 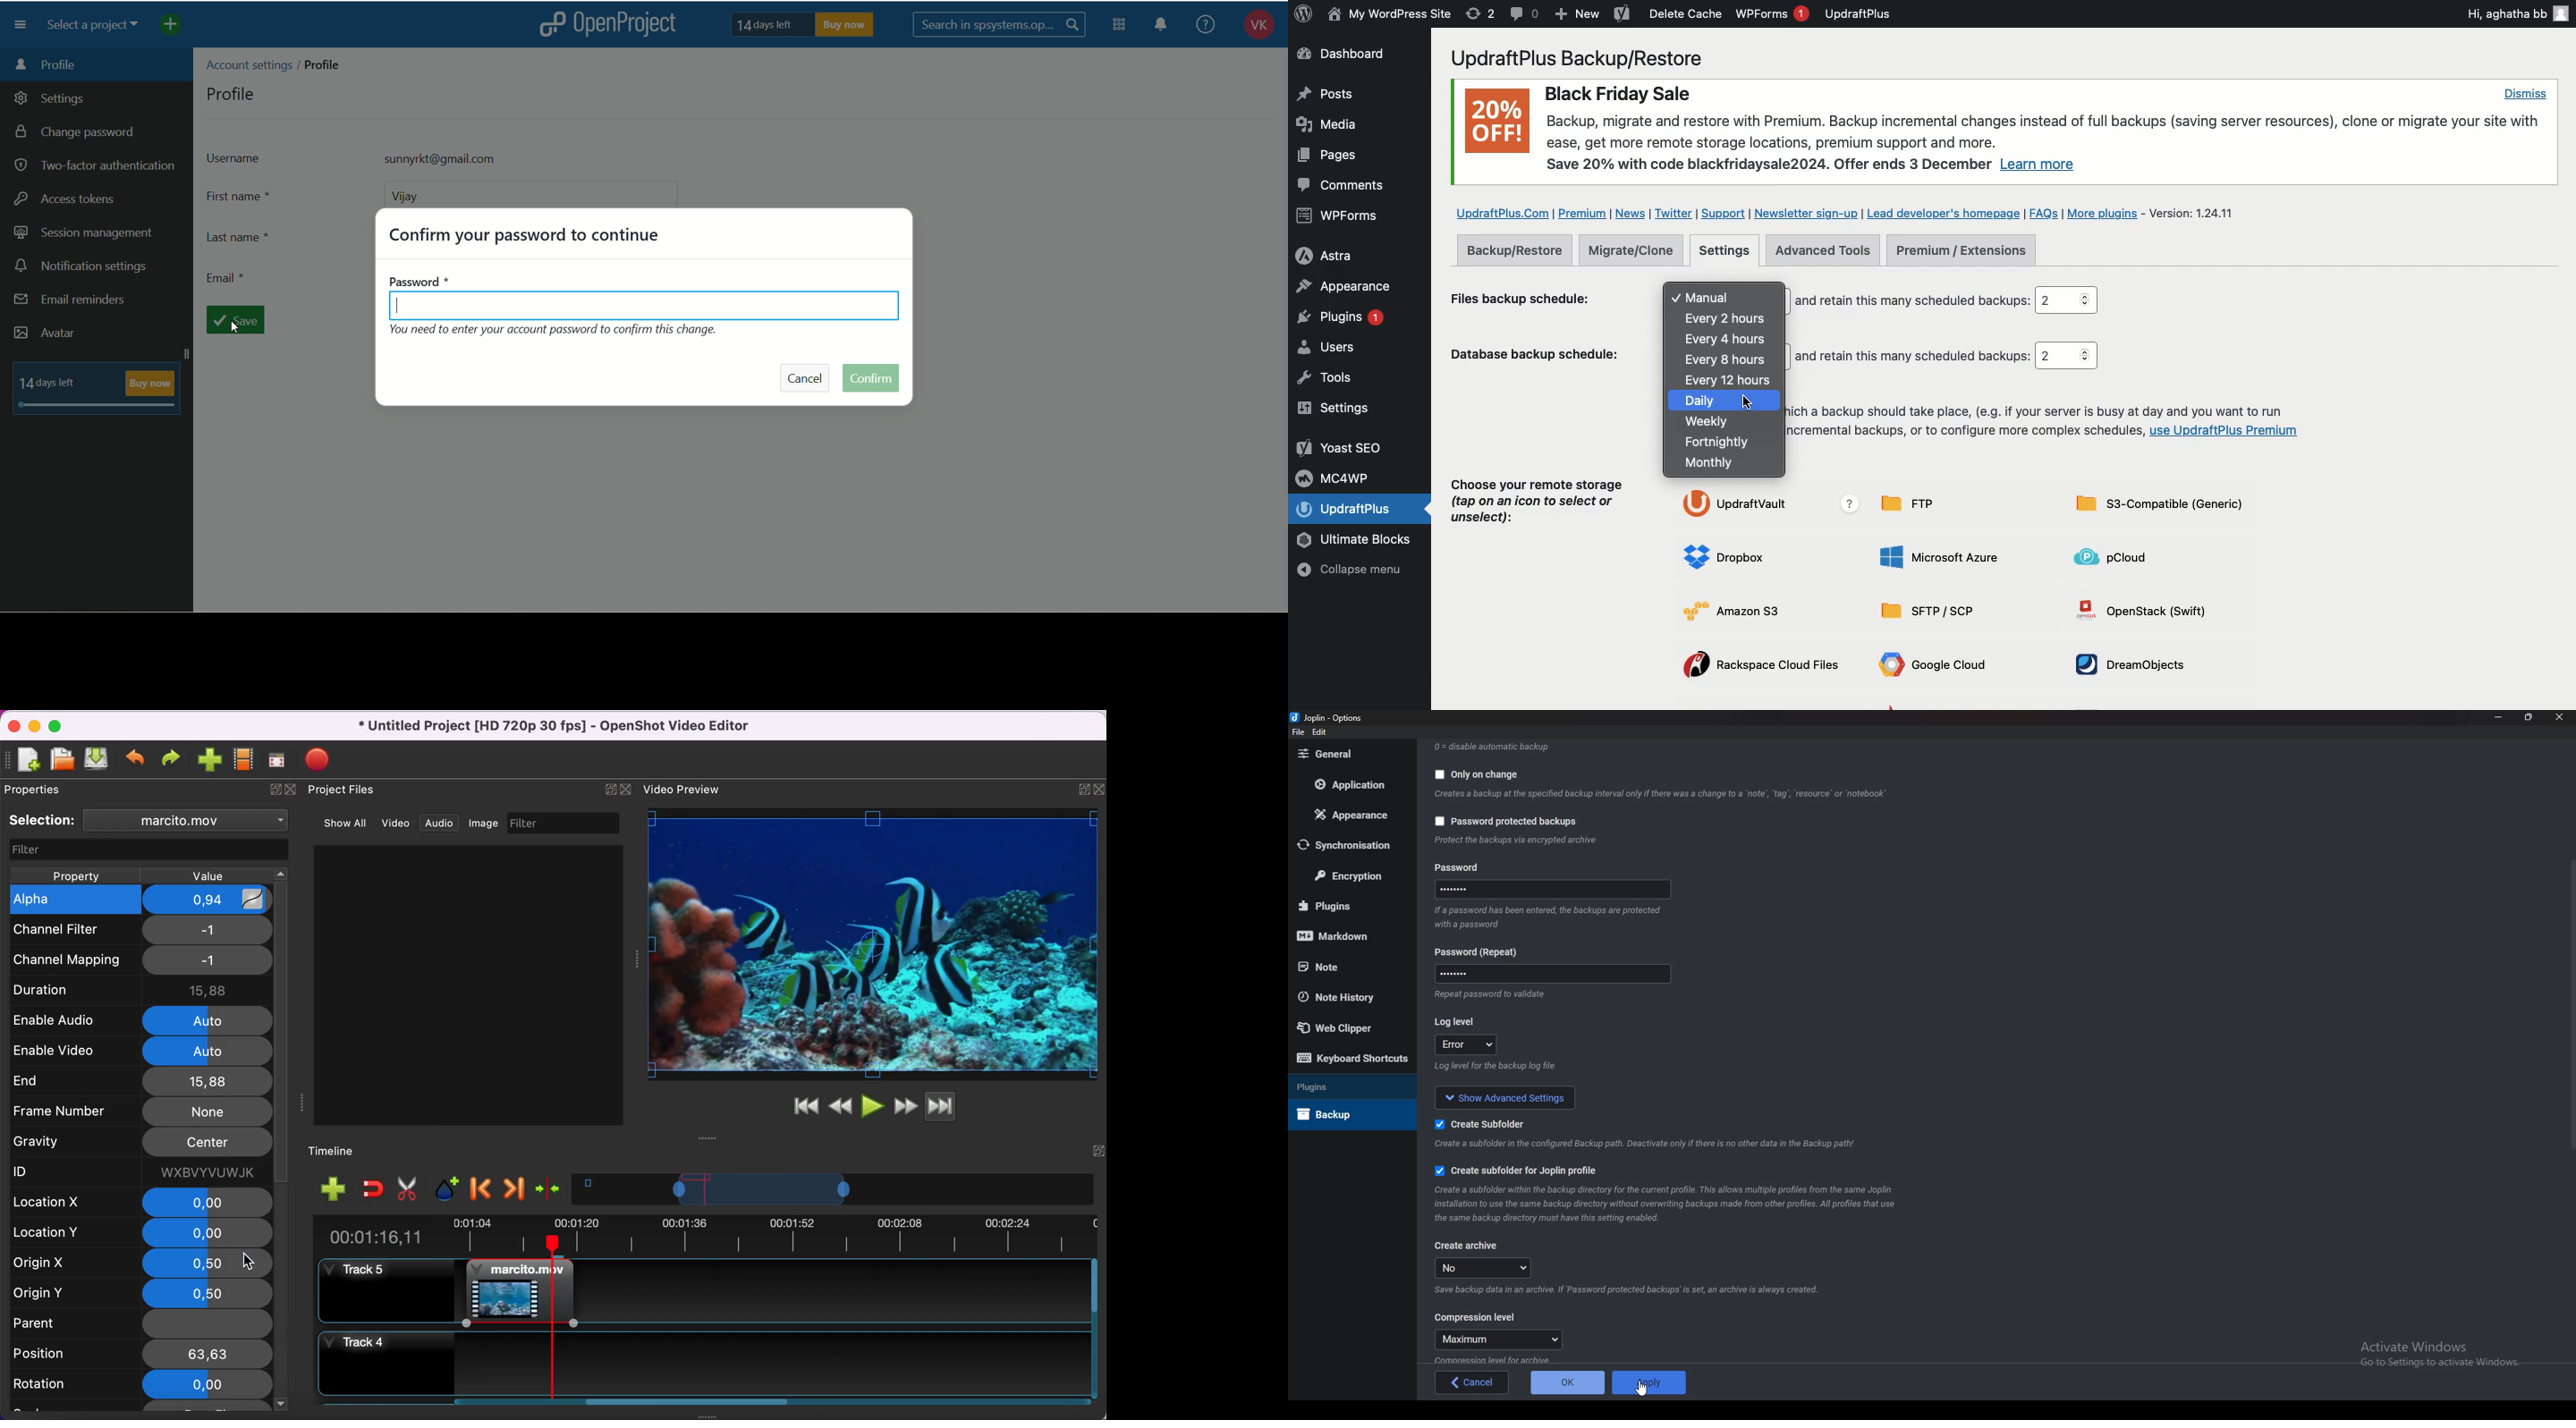 I want to click on export file, so click(x=317, y=758).